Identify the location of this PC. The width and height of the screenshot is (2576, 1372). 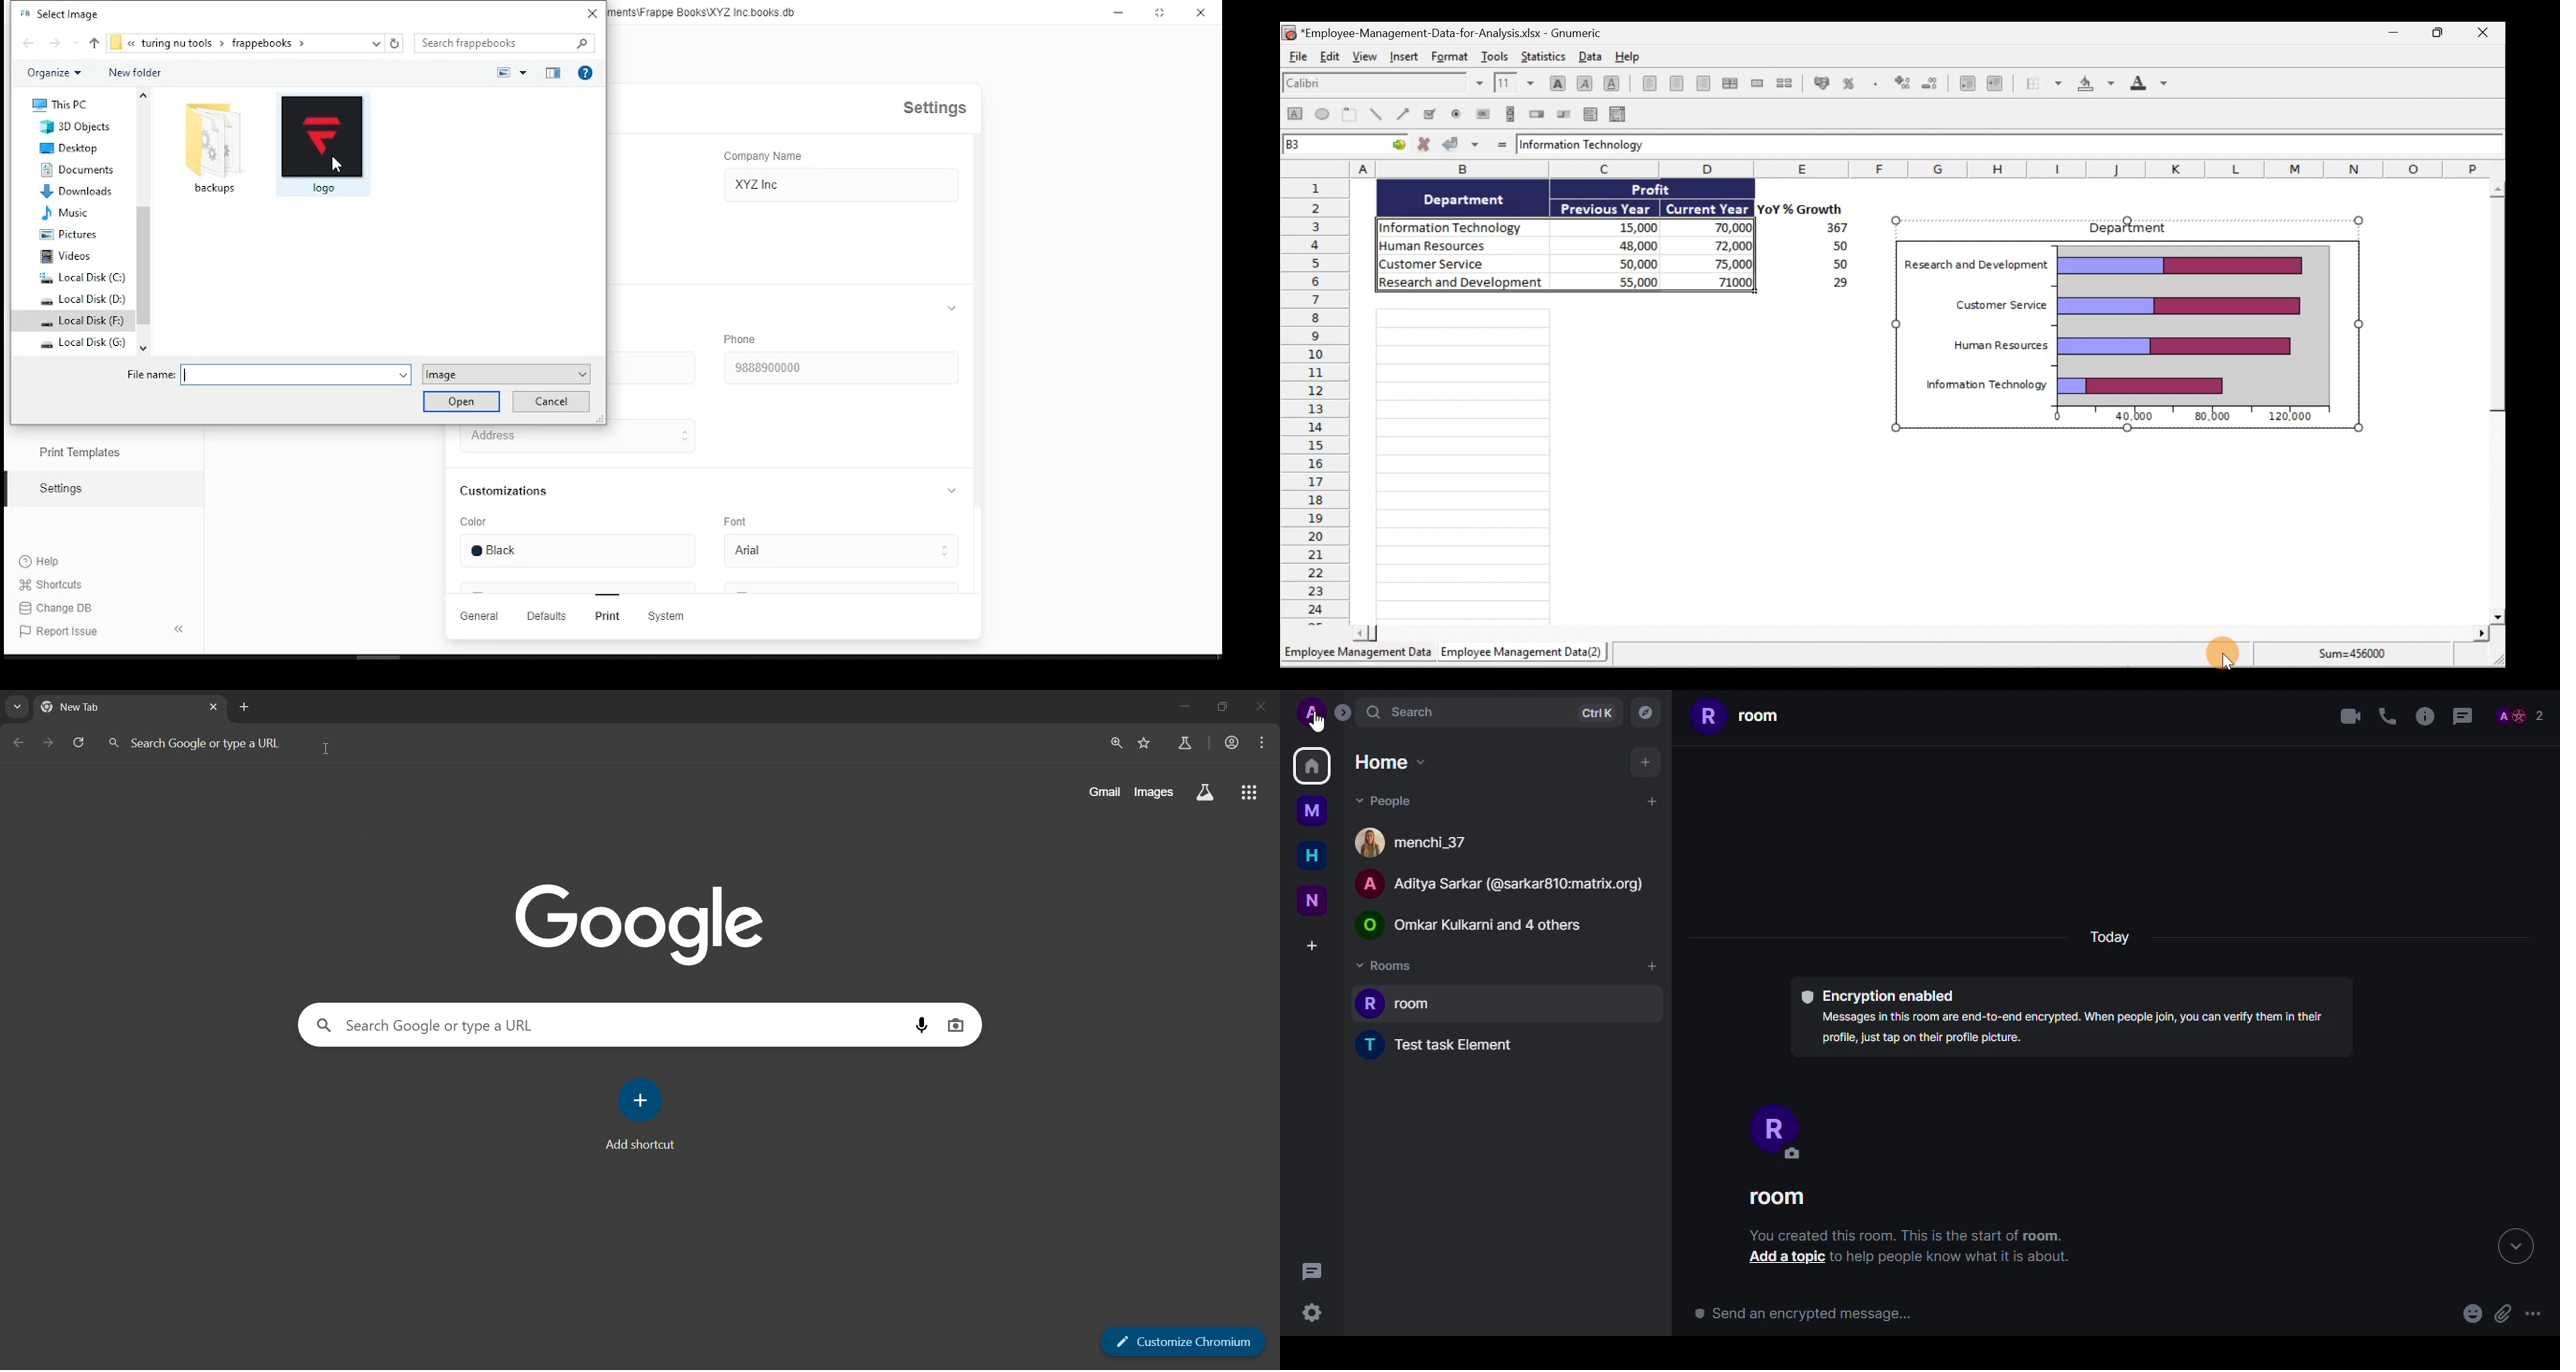
(61, 104).